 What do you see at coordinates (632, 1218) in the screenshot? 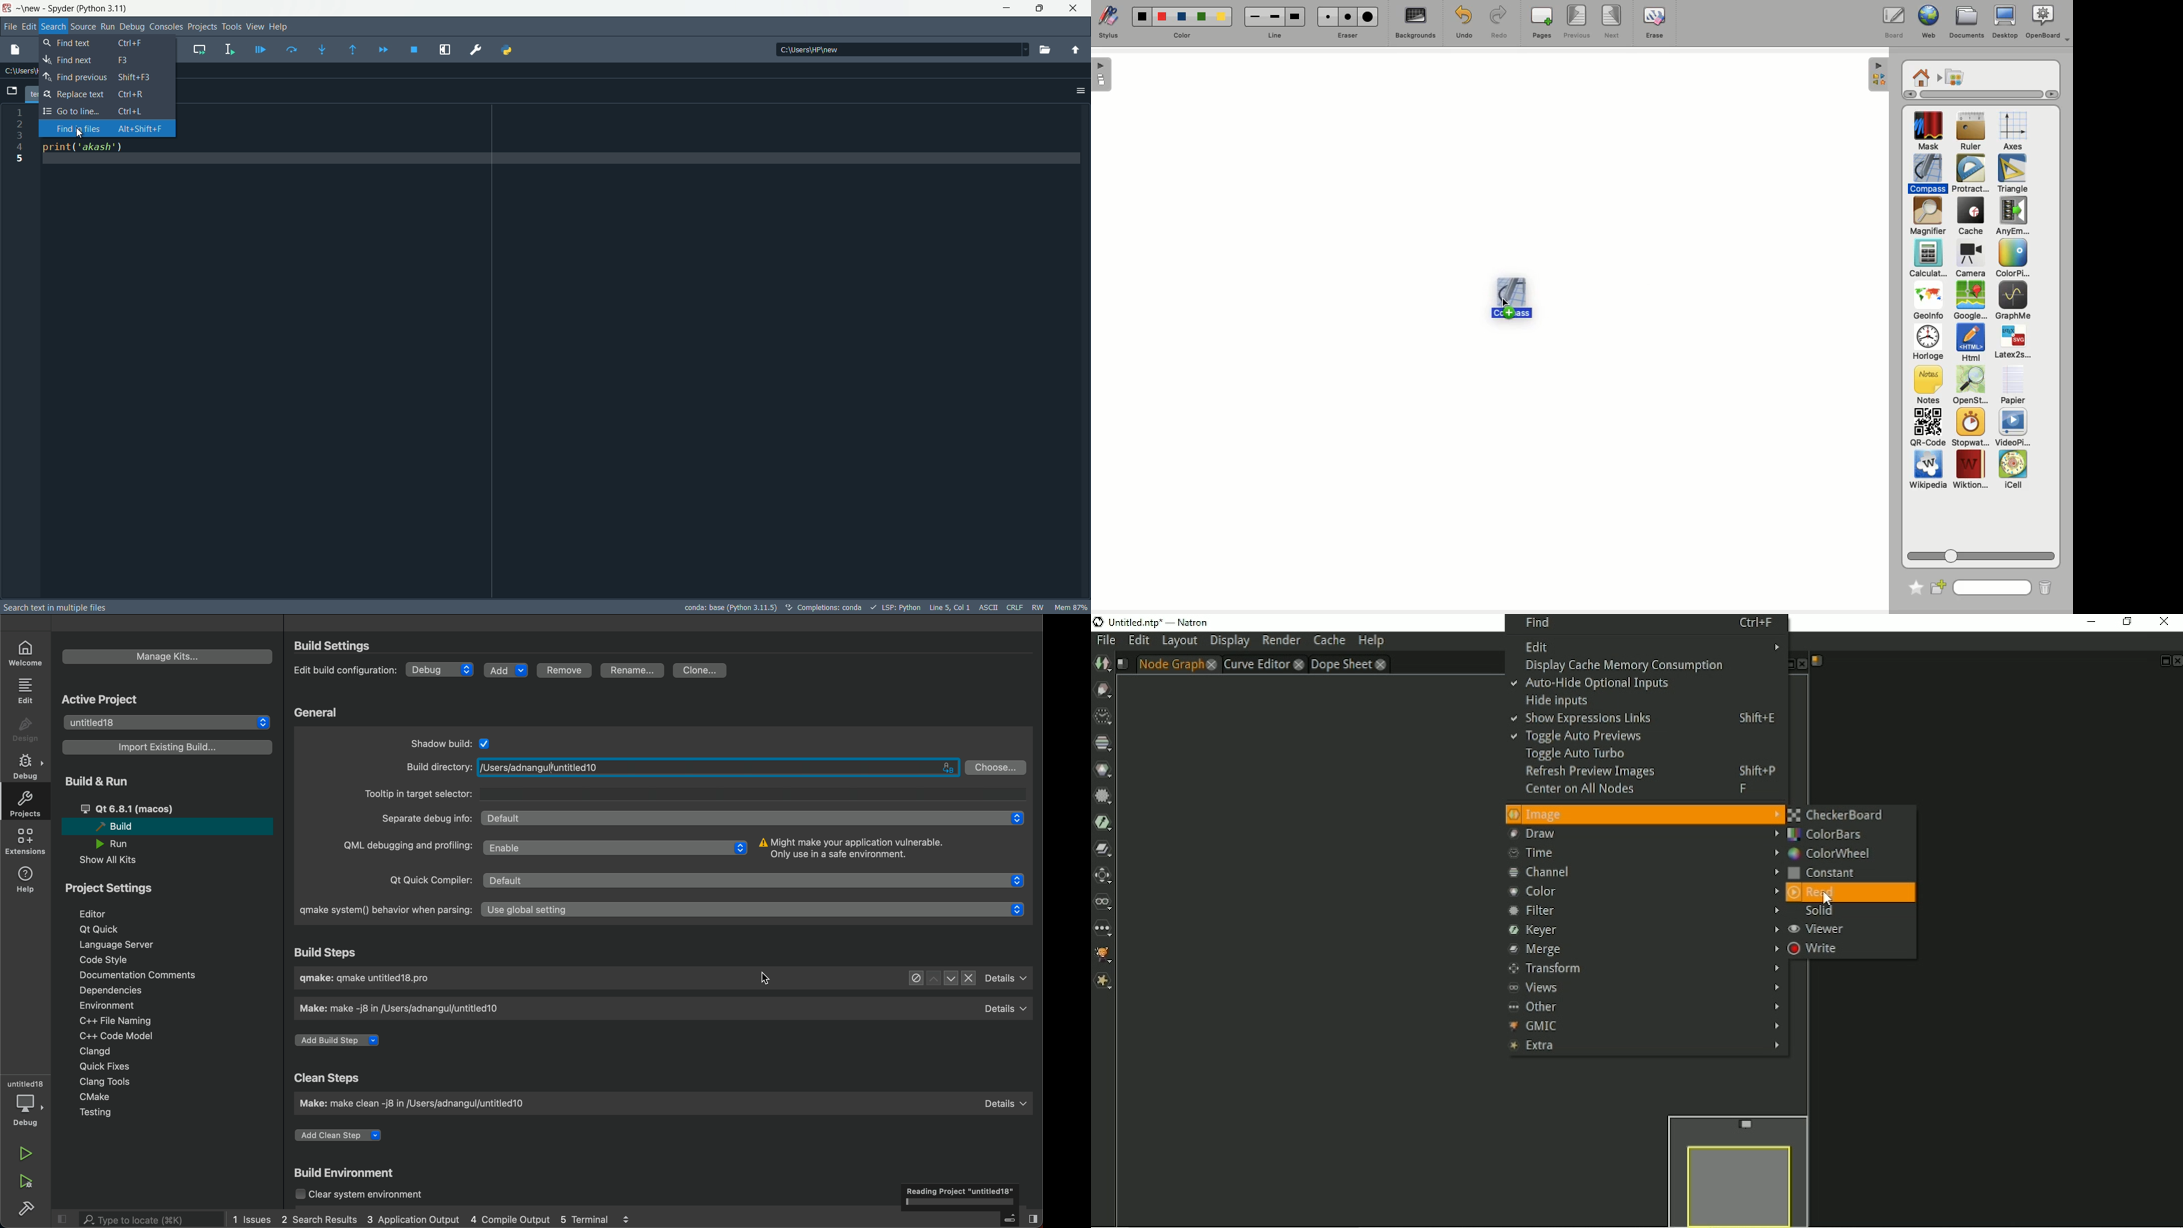
I see `logs          ` at bounding box center [632, 1218].